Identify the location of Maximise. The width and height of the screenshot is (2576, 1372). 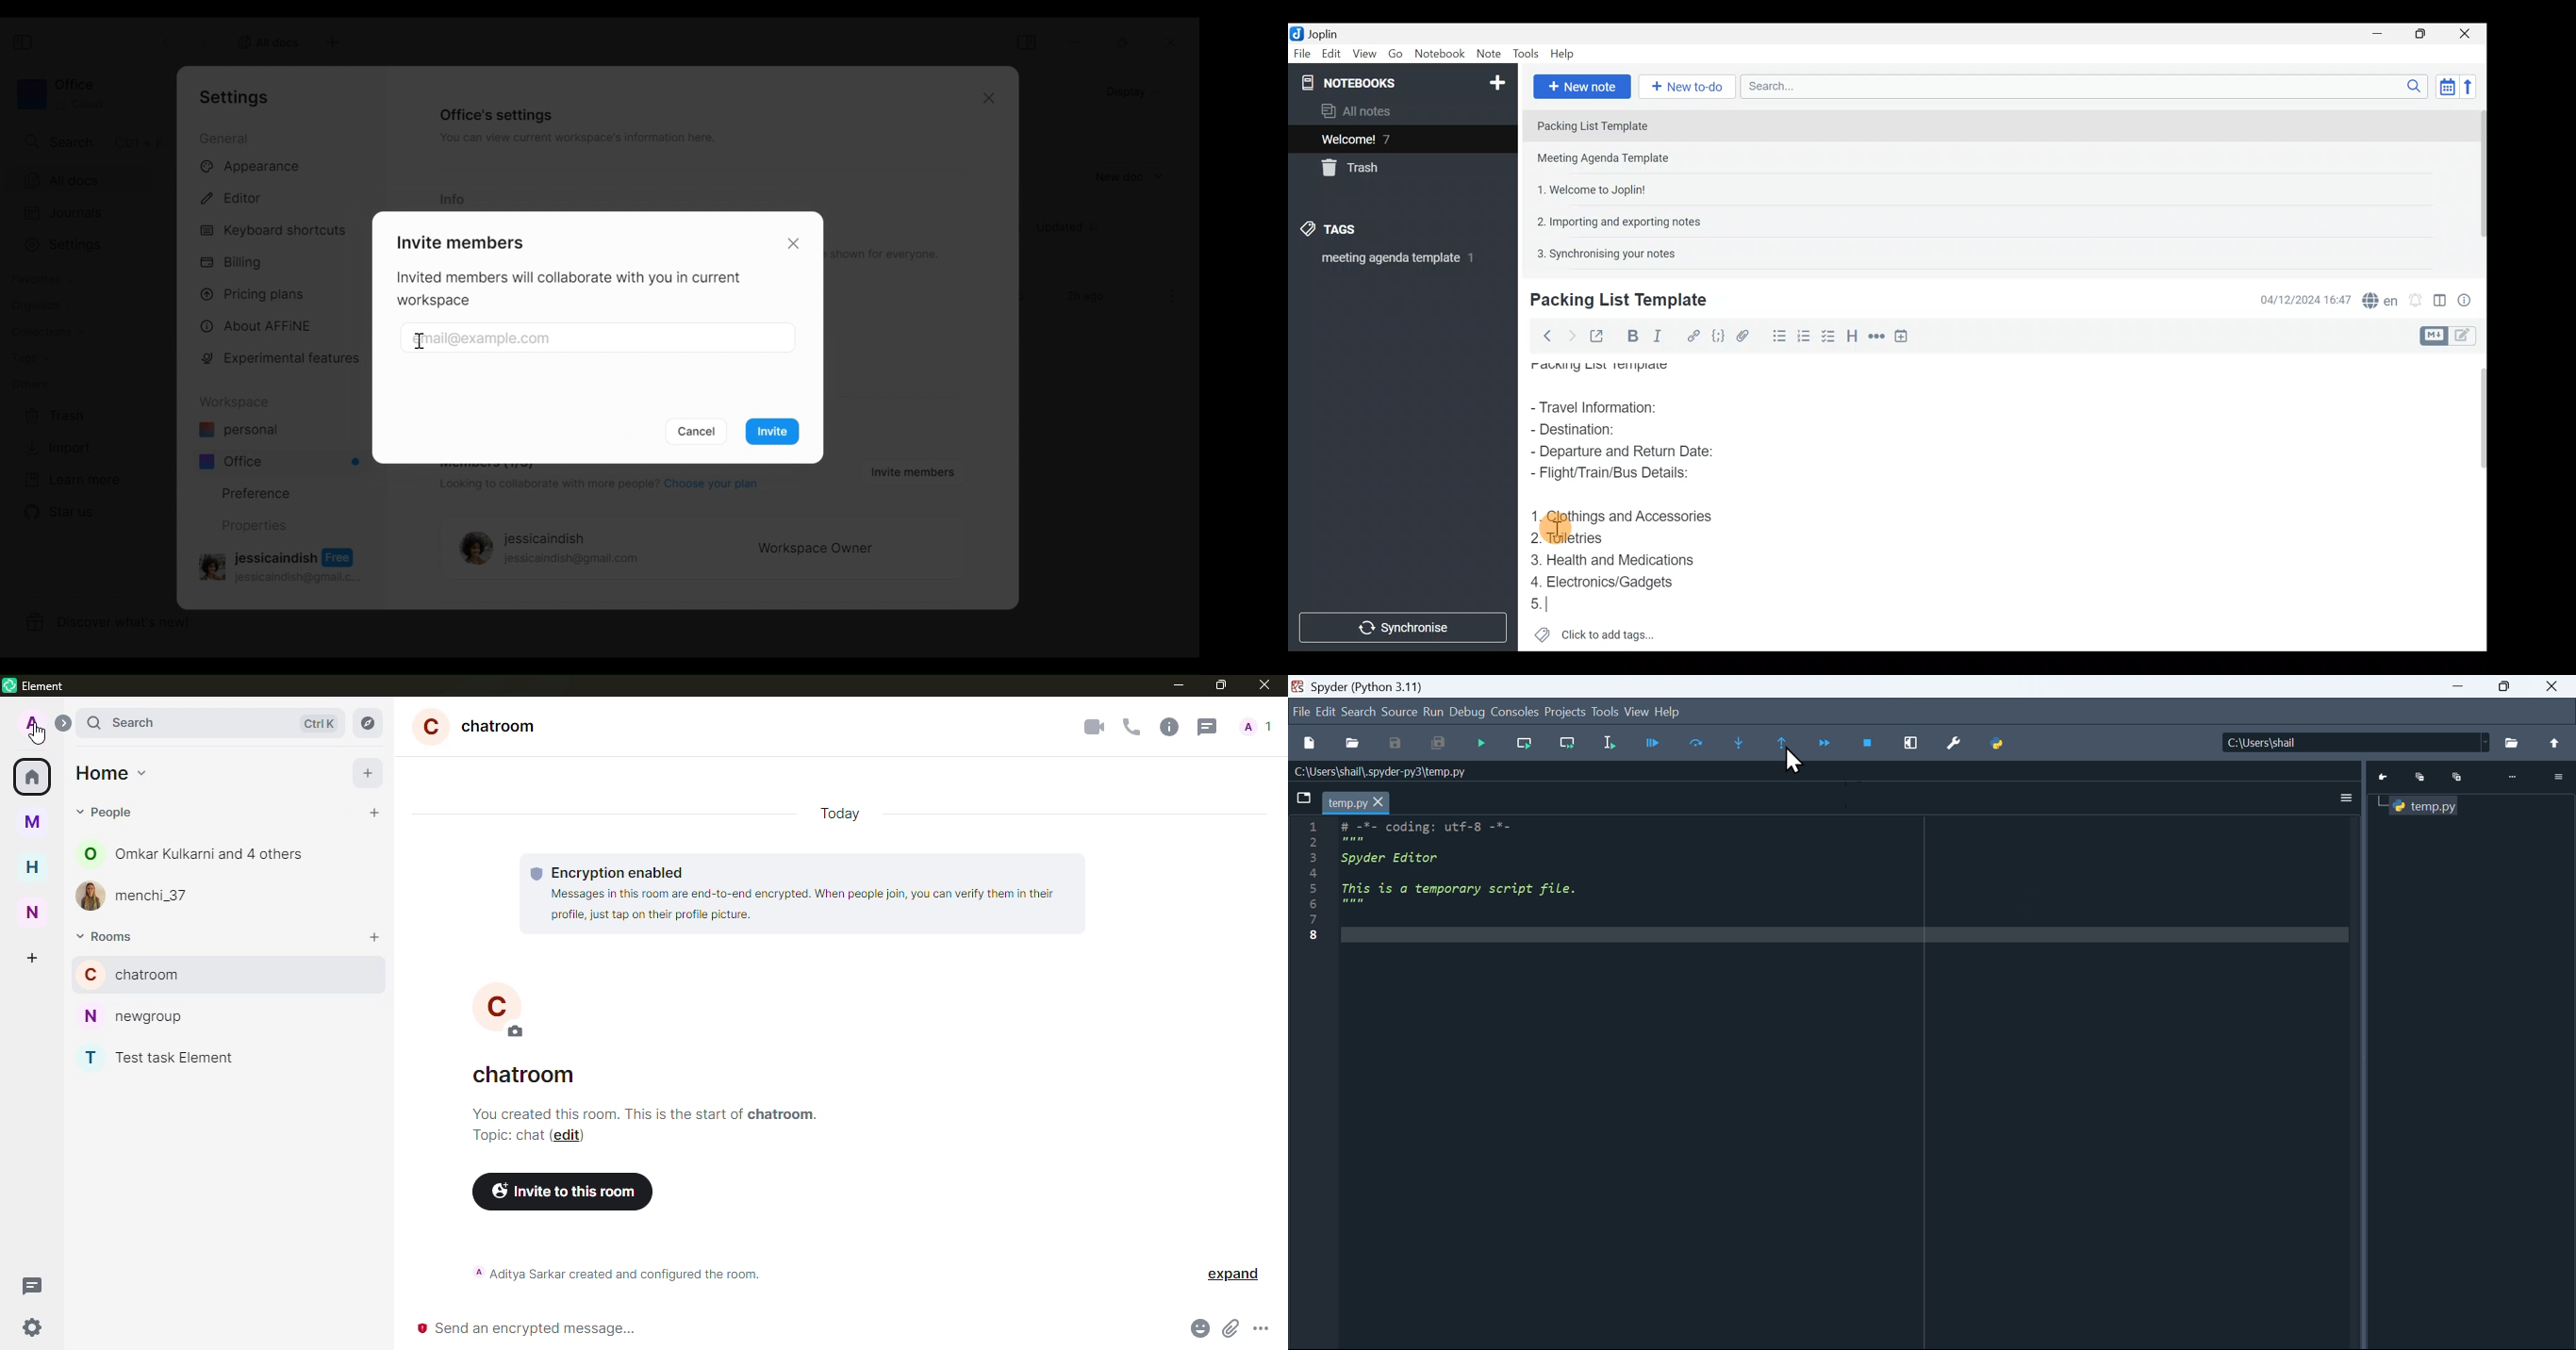
(2426, 34).